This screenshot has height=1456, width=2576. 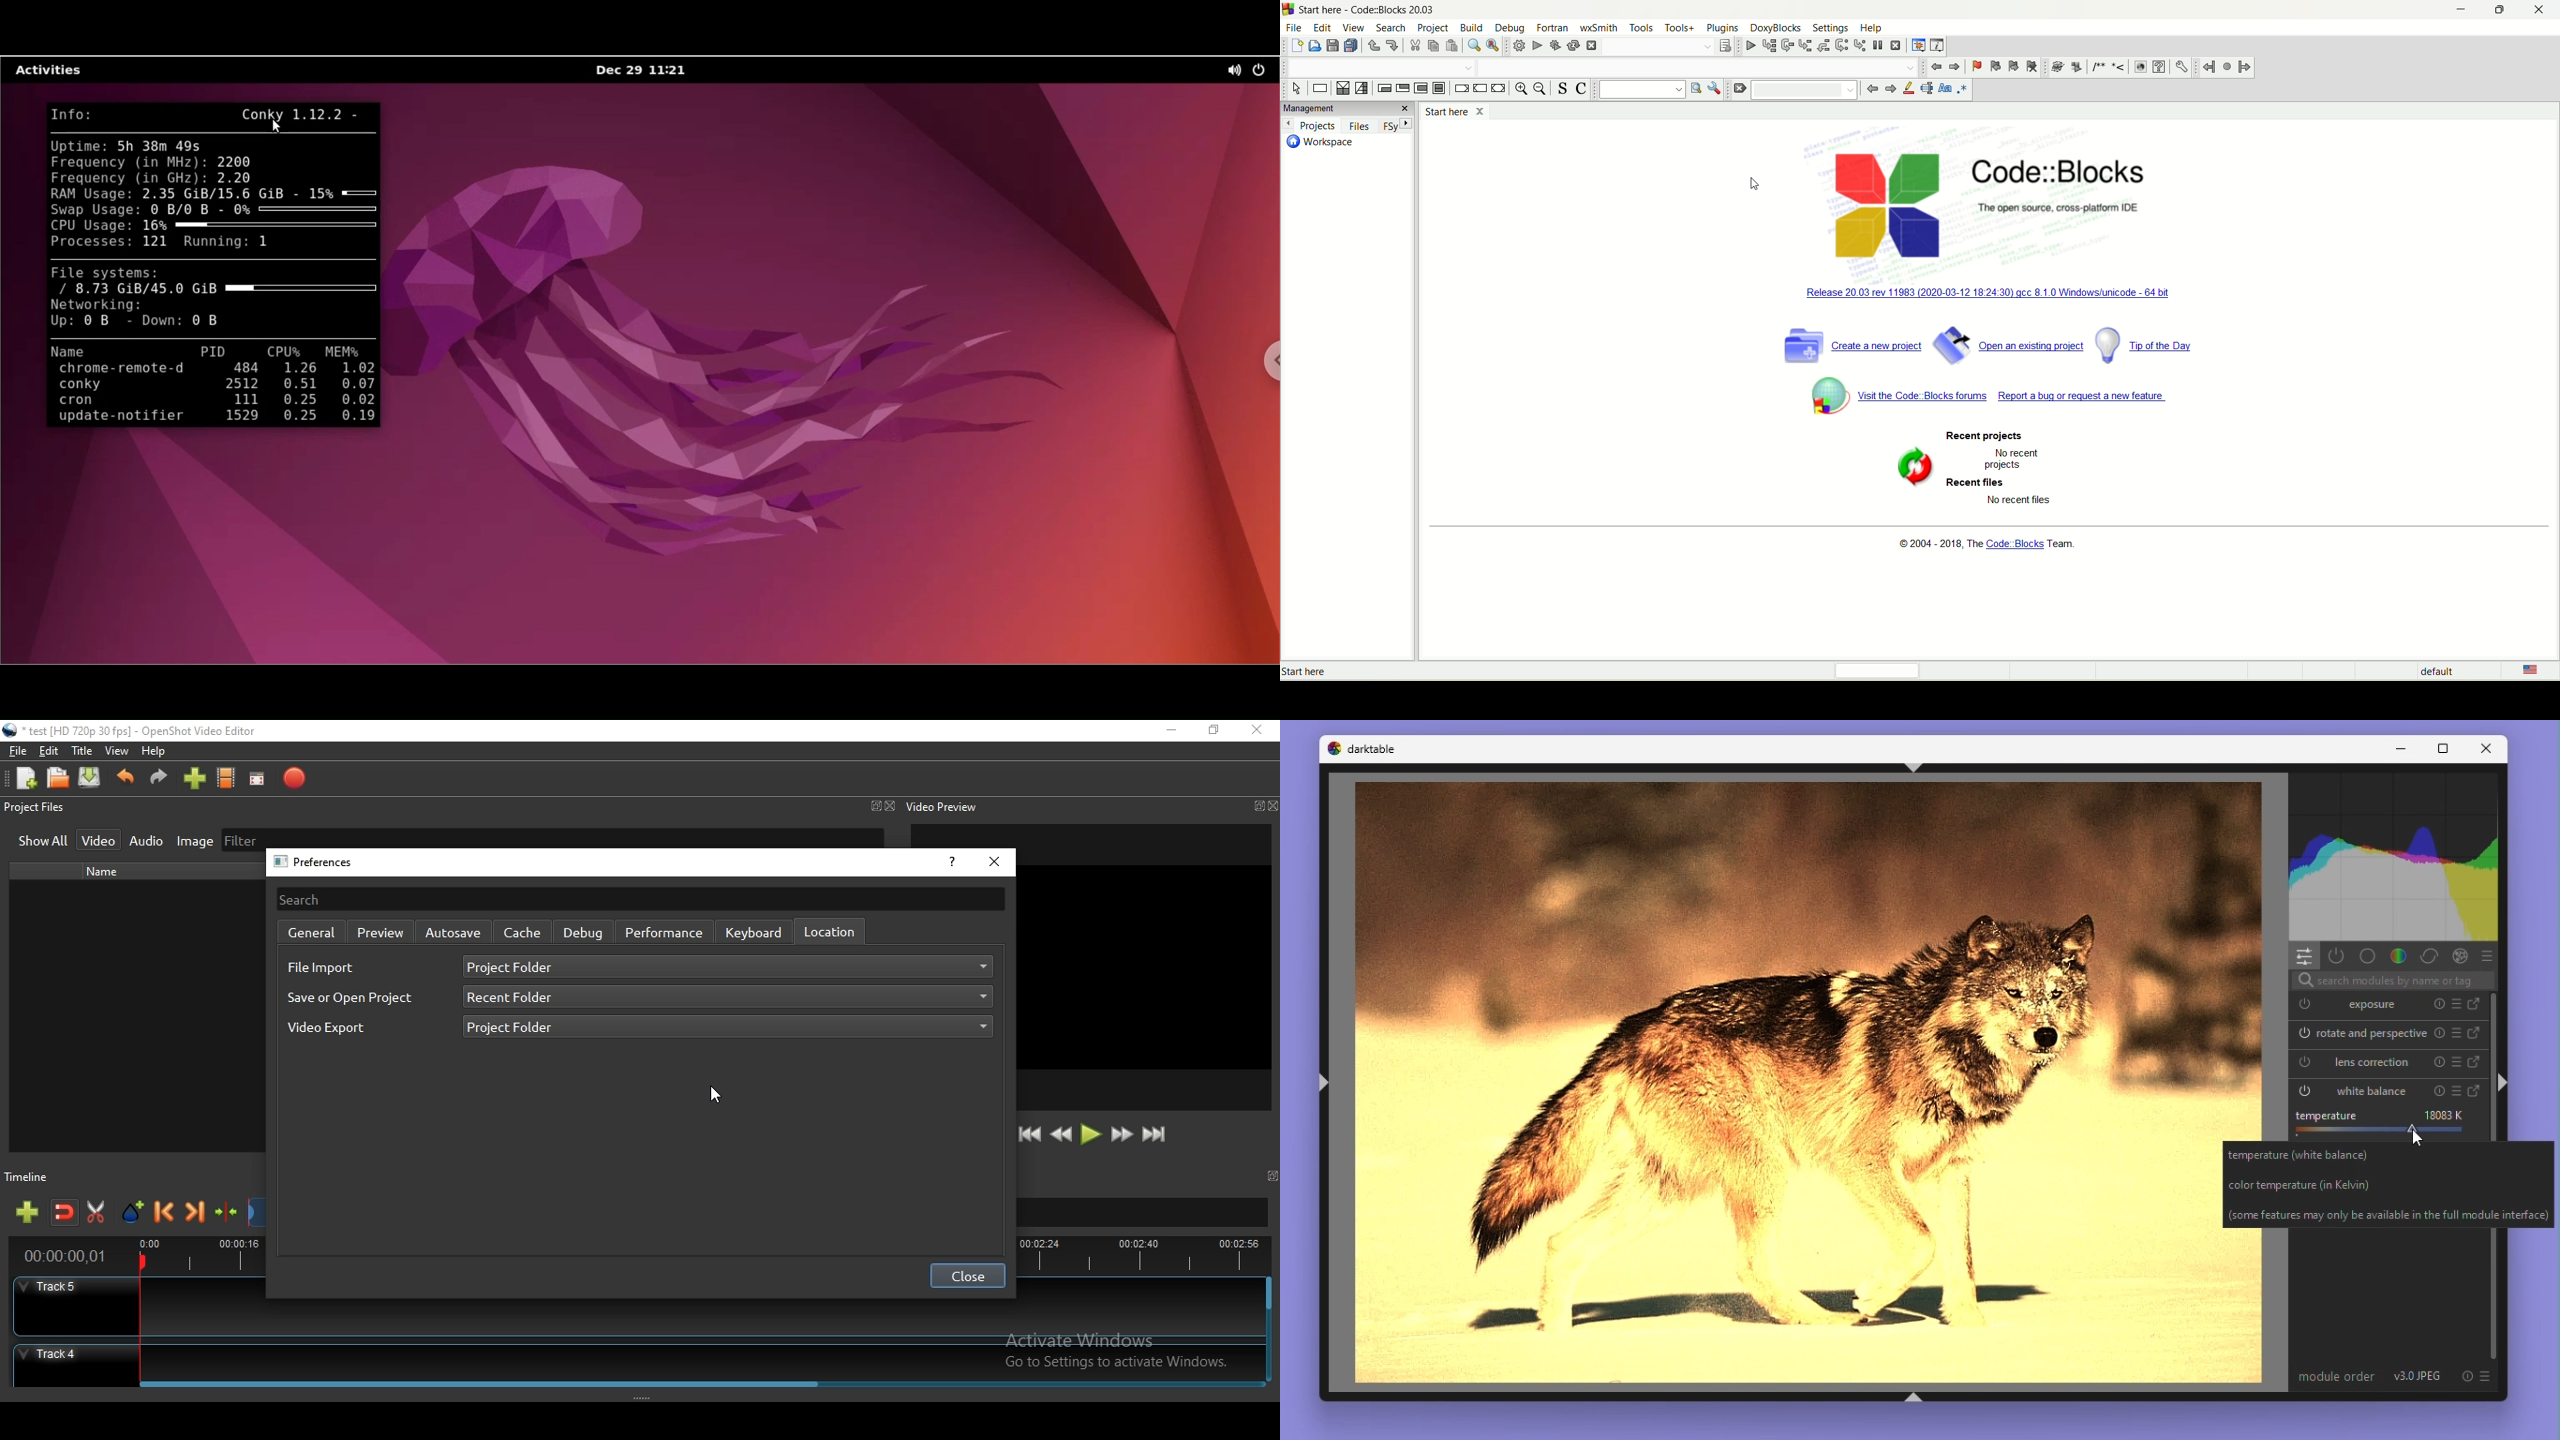 I want to click on rebuild, so click(x=1571, y=46).